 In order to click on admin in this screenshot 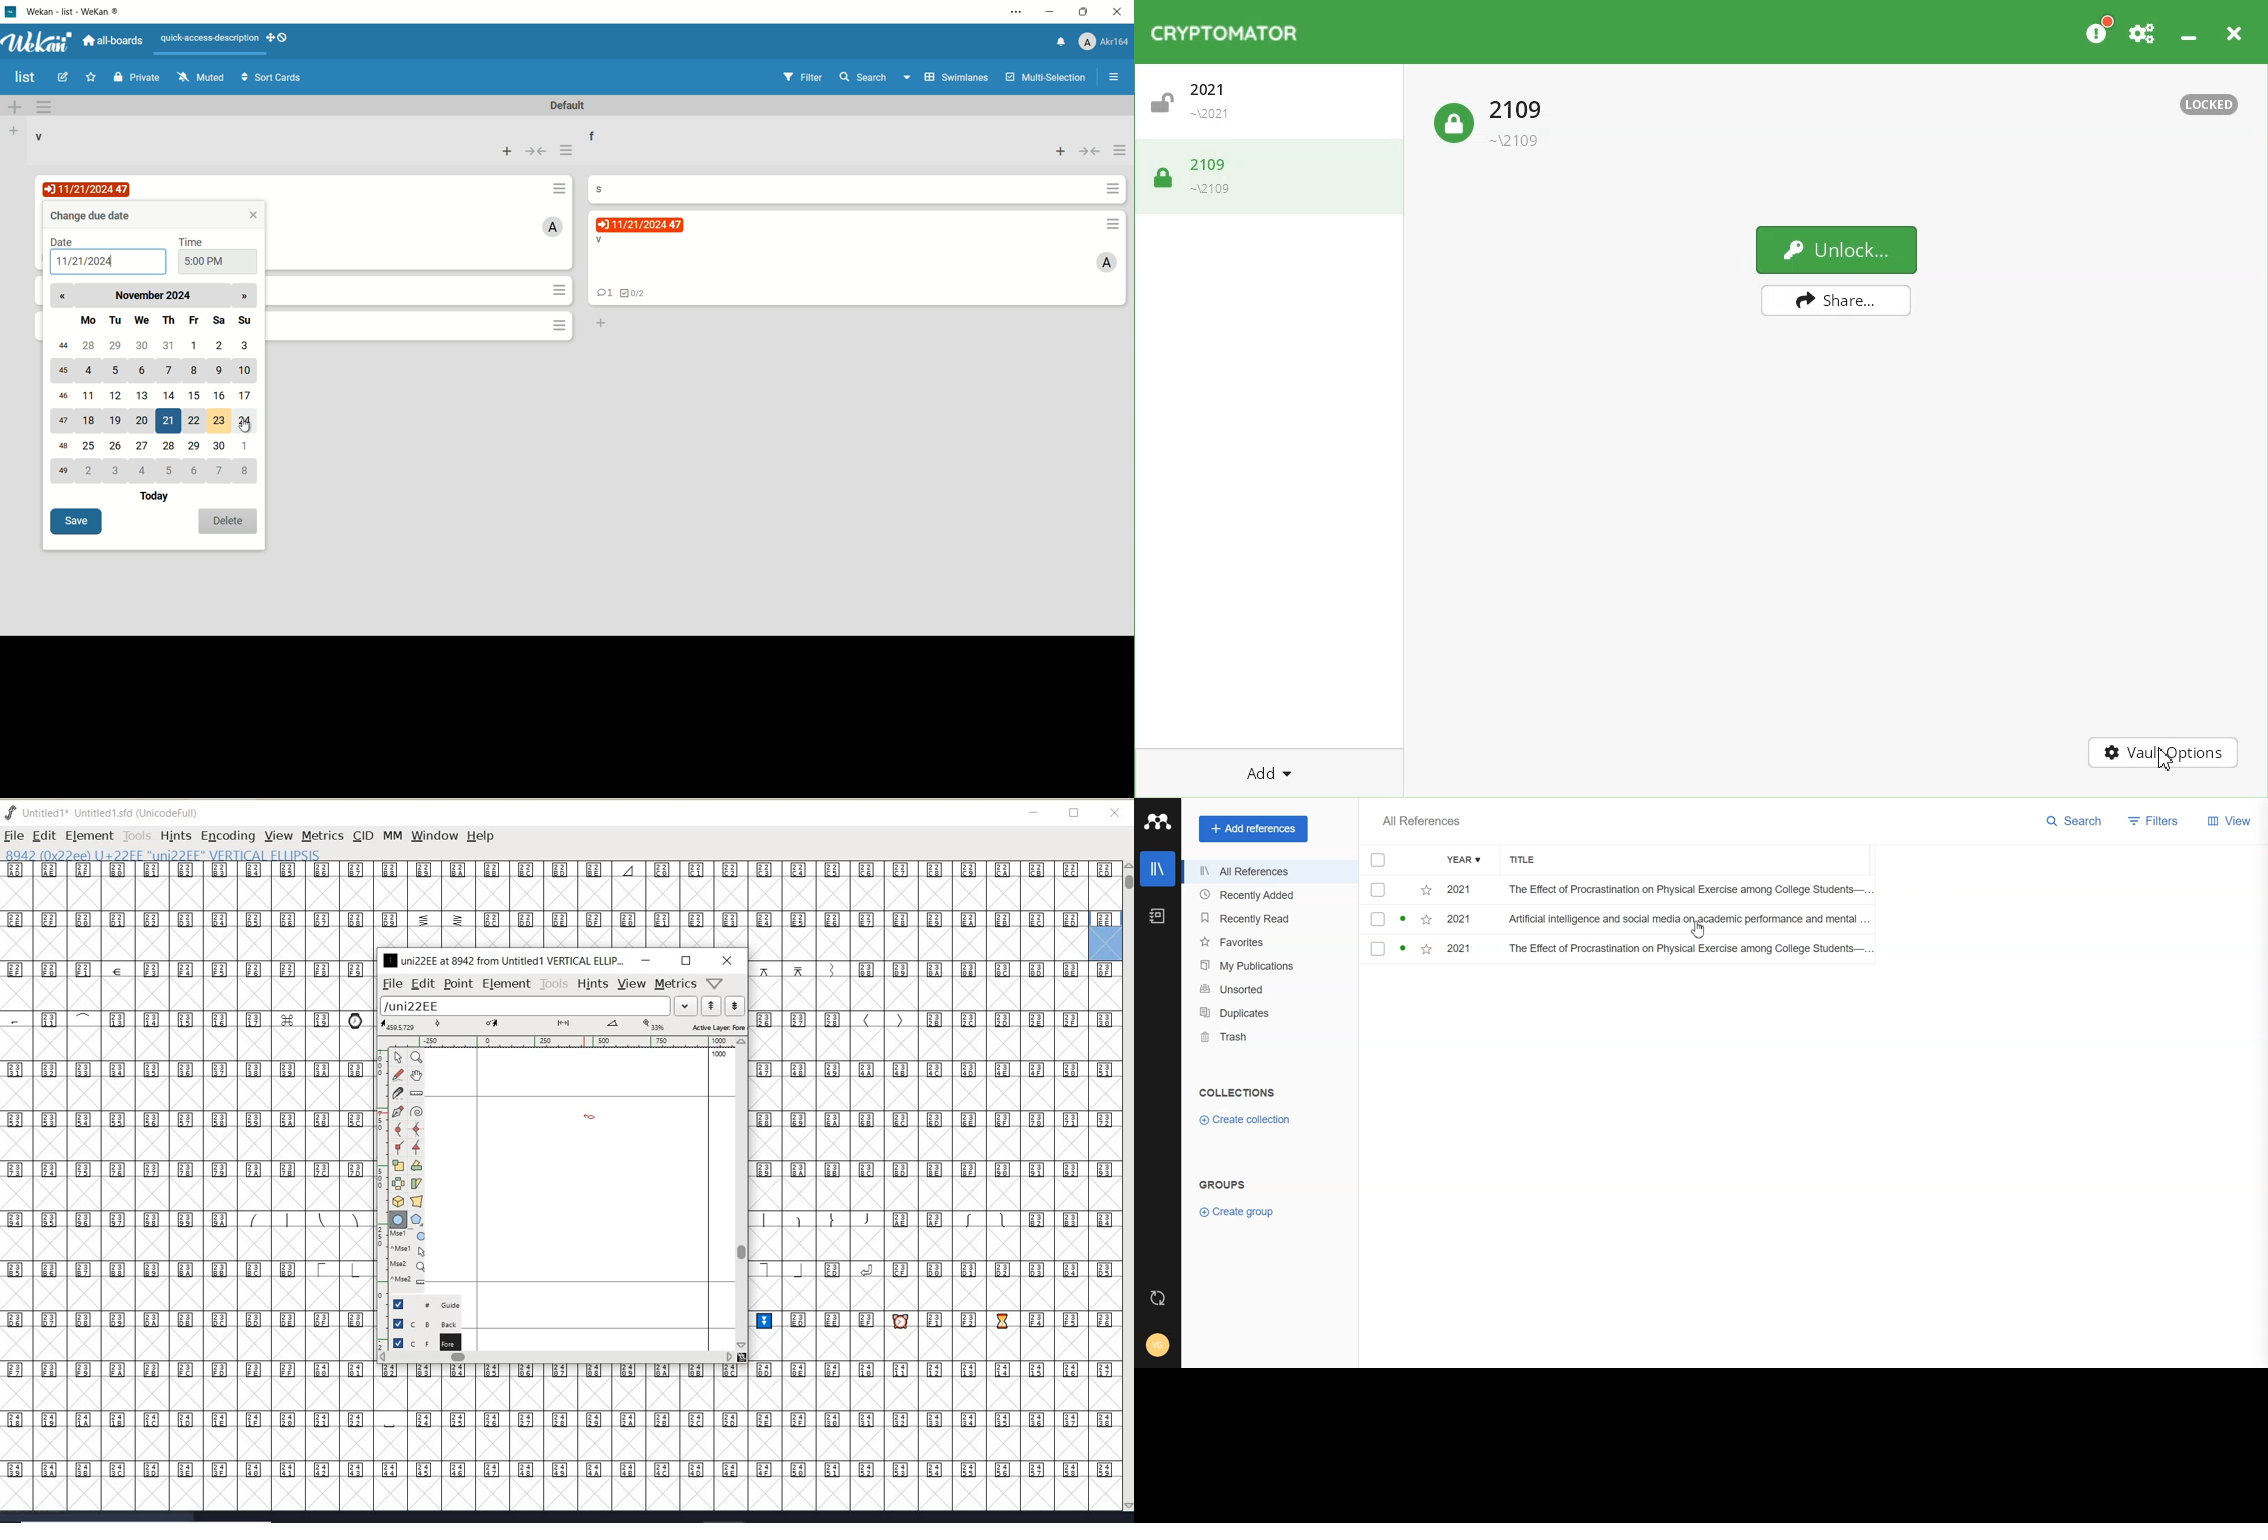, I will do `click(554, 227)`.